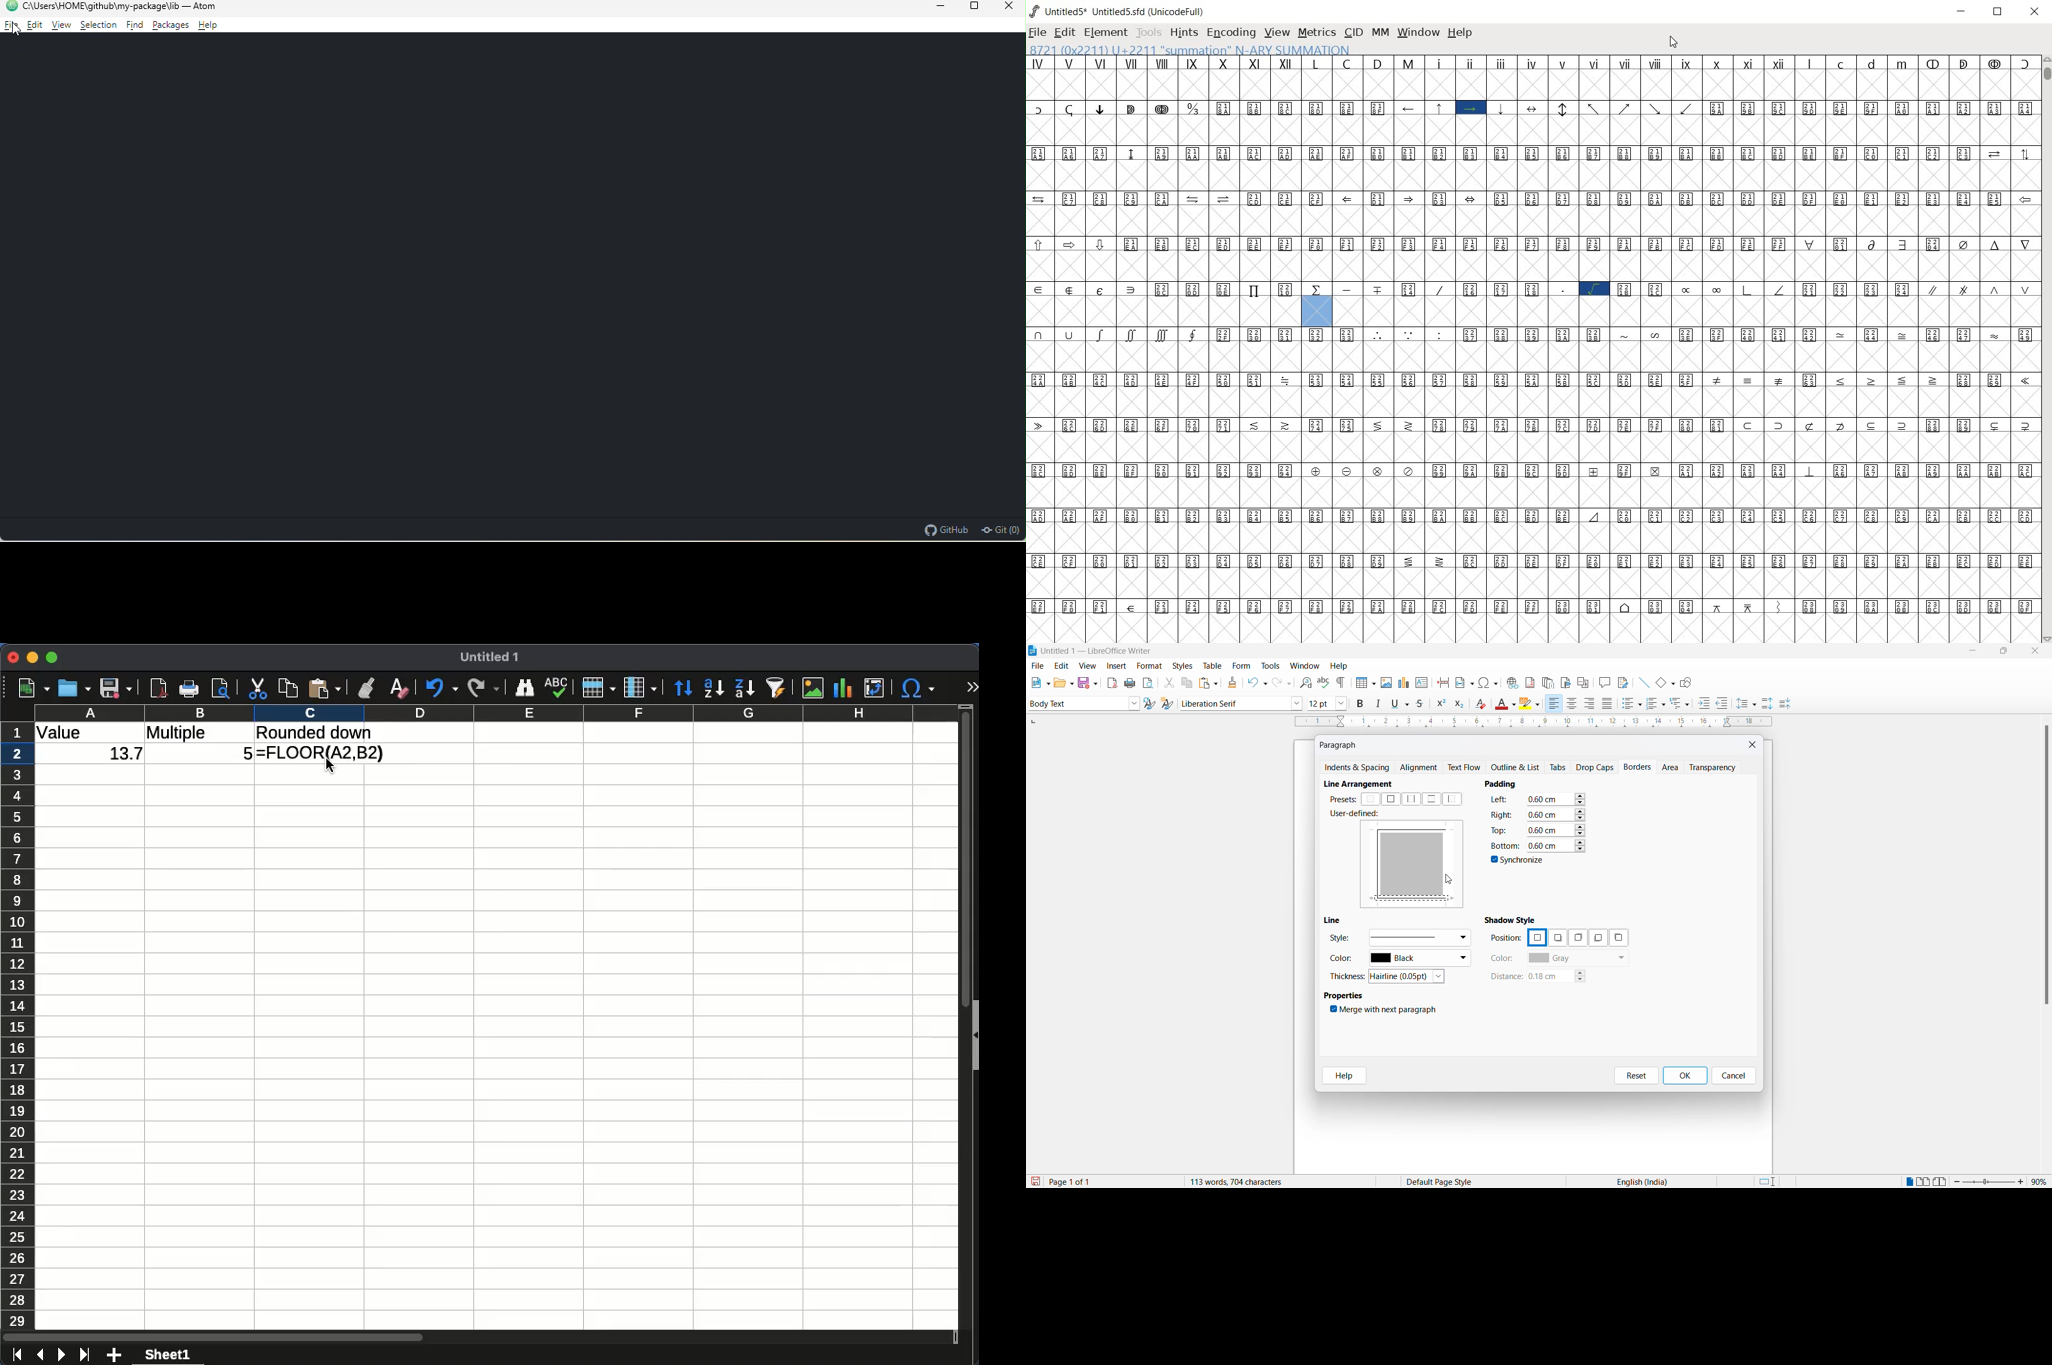  What do you see at coordinates (1344, 997) in the screenshot?
I see `properties options` at bounding box center [1344, 997].